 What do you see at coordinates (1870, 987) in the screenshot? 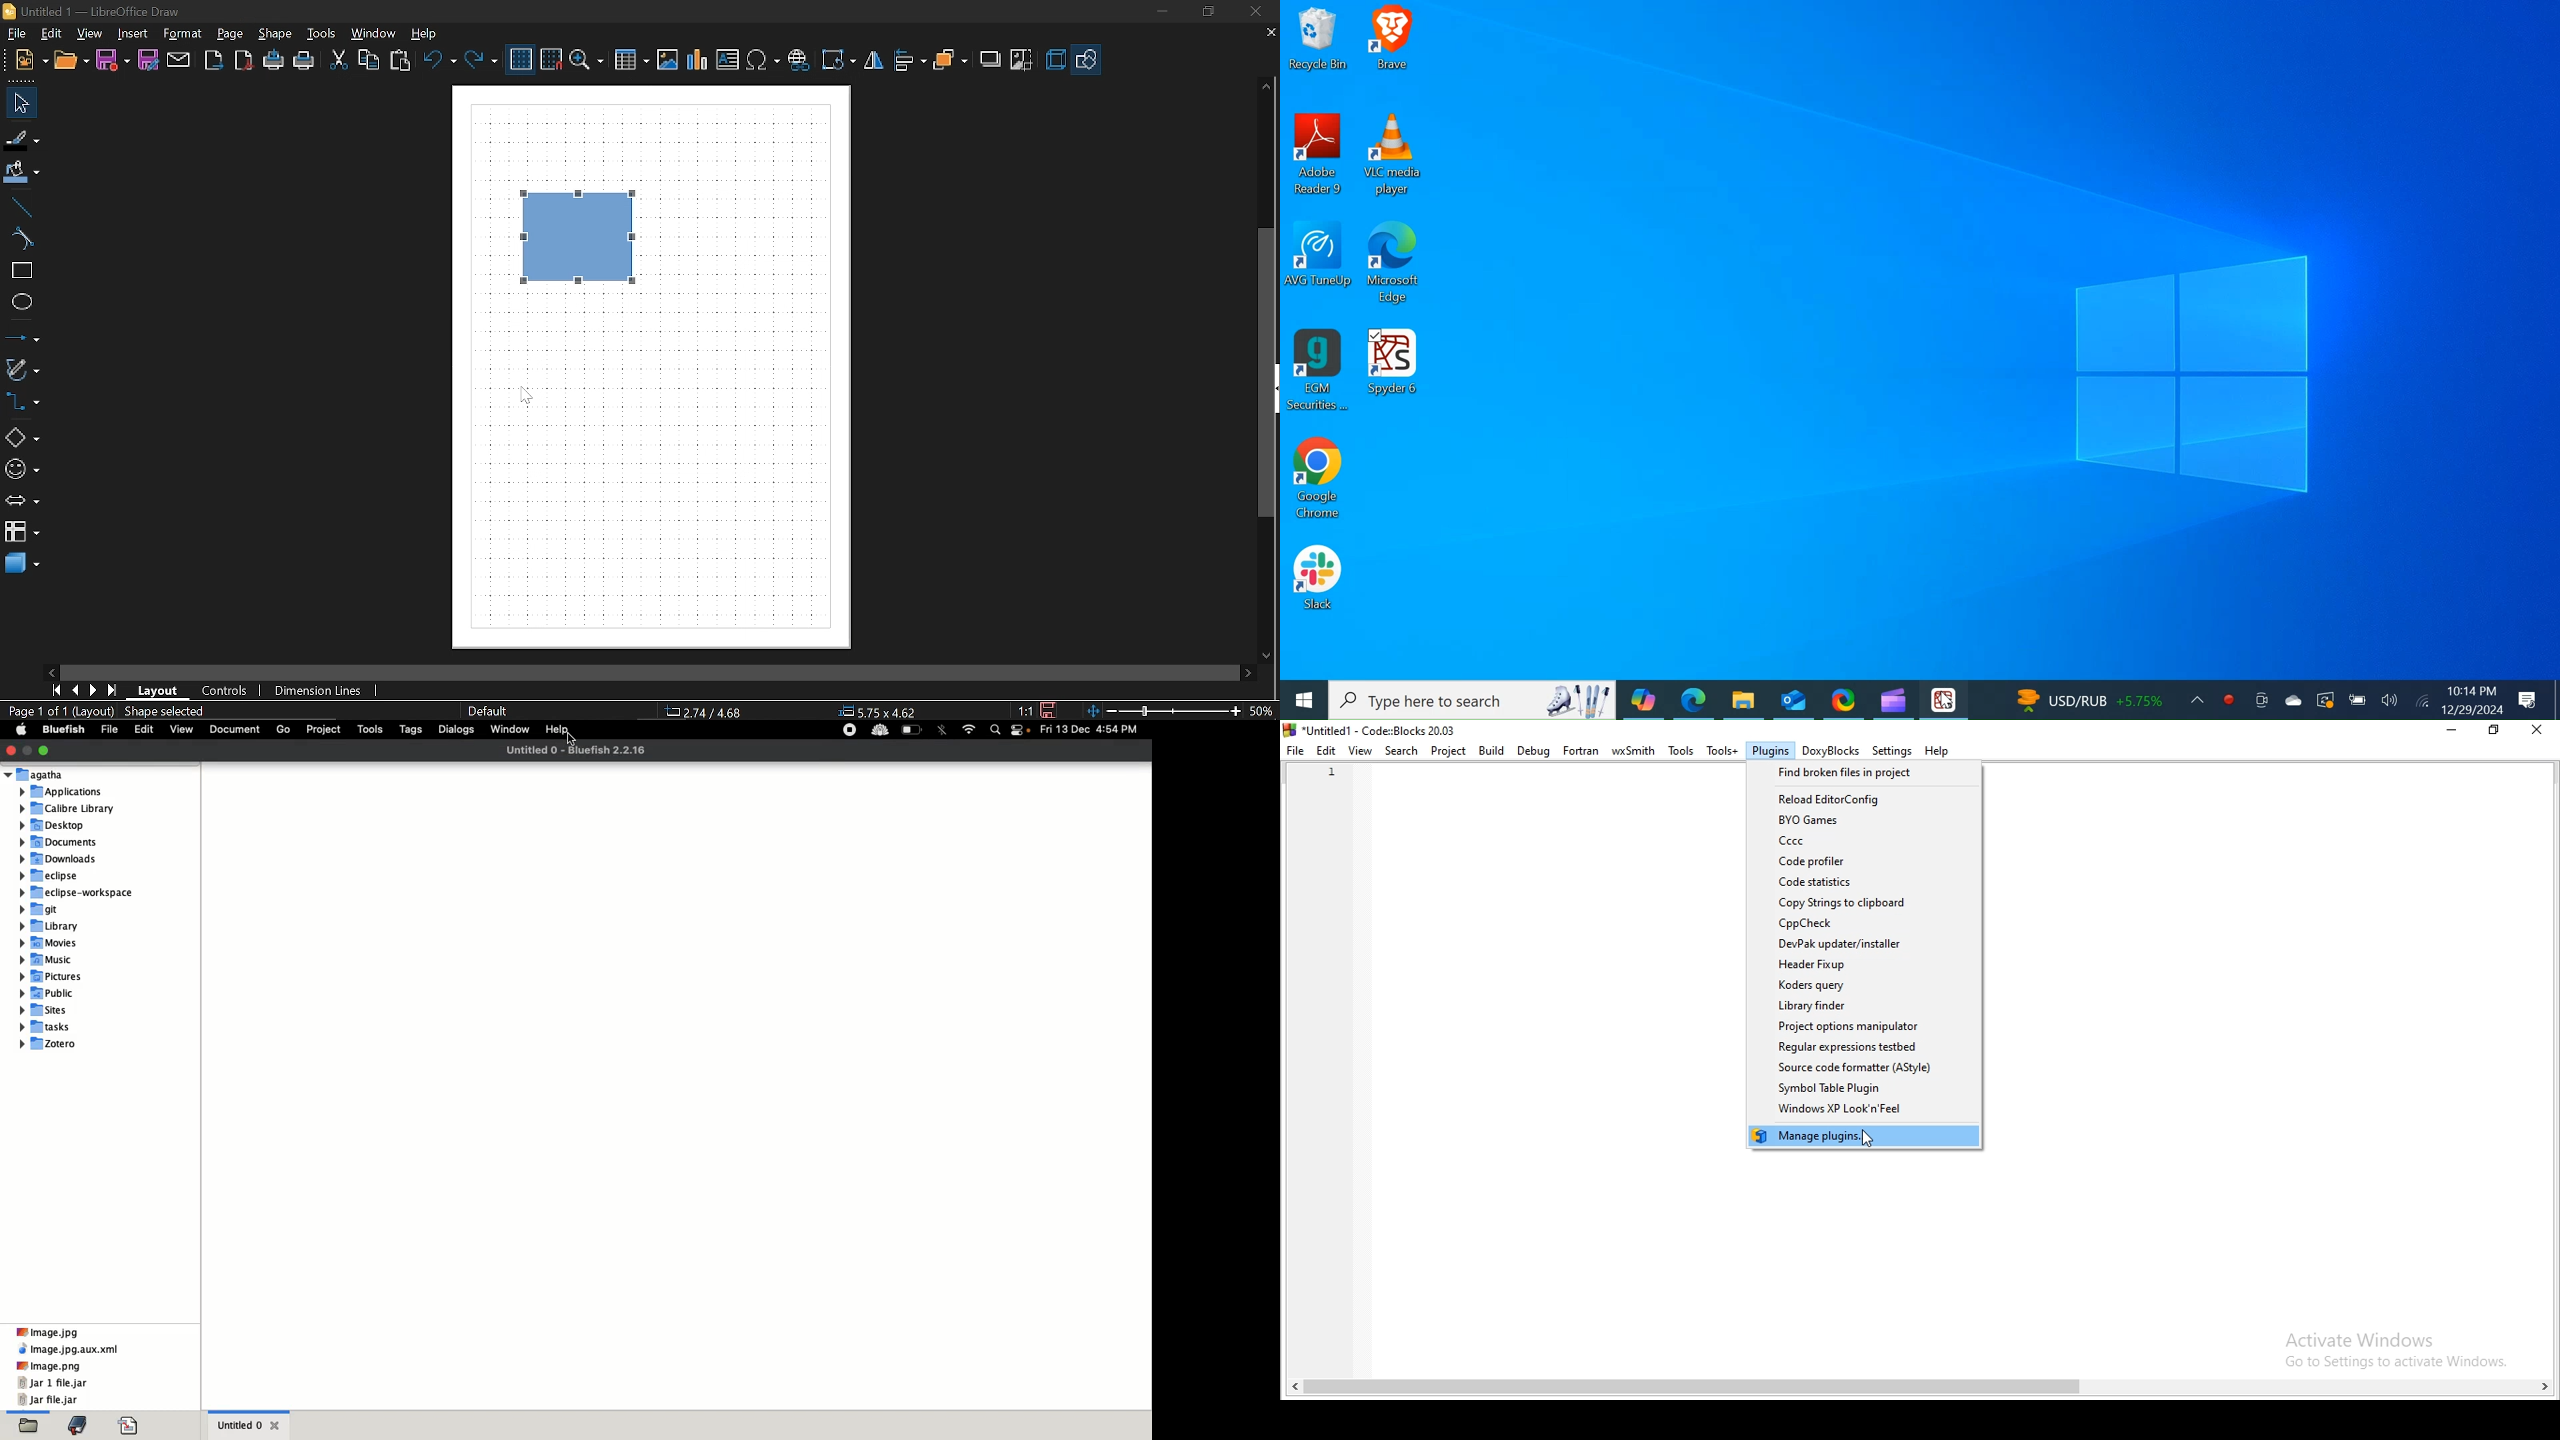
I see `Koders query` at bounding box center [1870, 987].